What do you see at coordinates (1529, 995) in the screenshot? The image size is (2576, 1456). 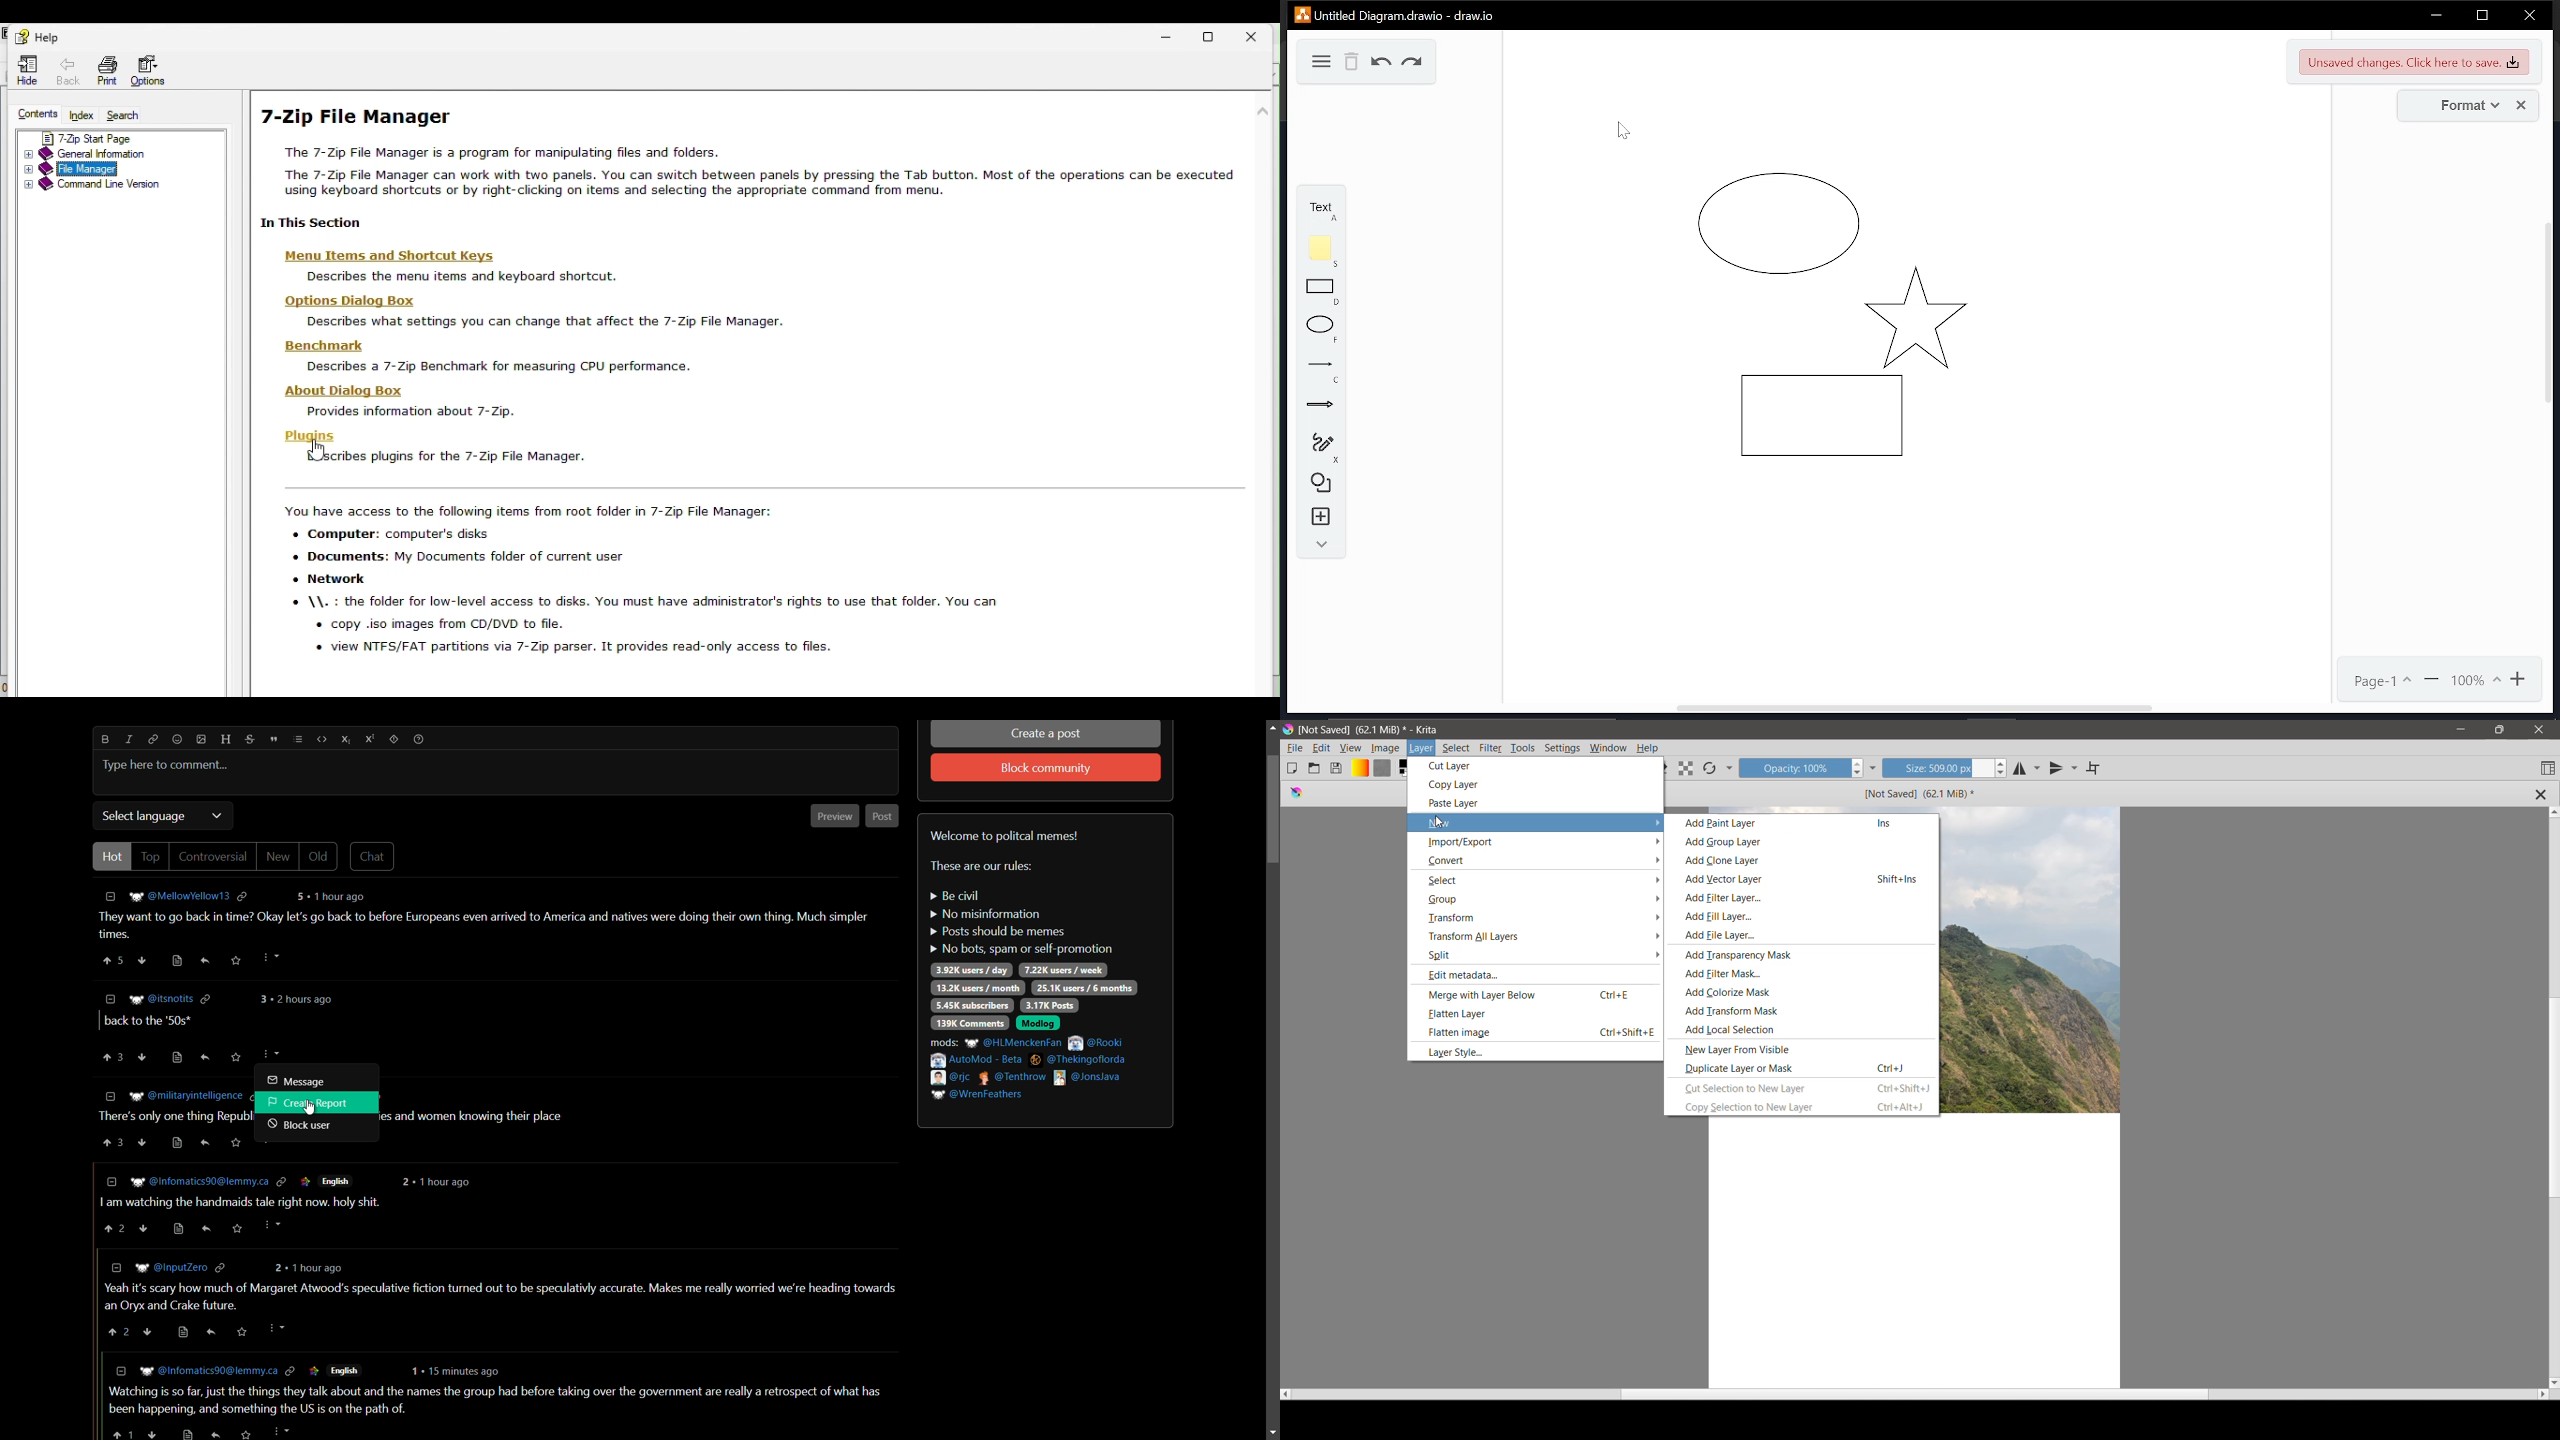 I see `Merge with Layer Below` at bounding box center [1529, 995].